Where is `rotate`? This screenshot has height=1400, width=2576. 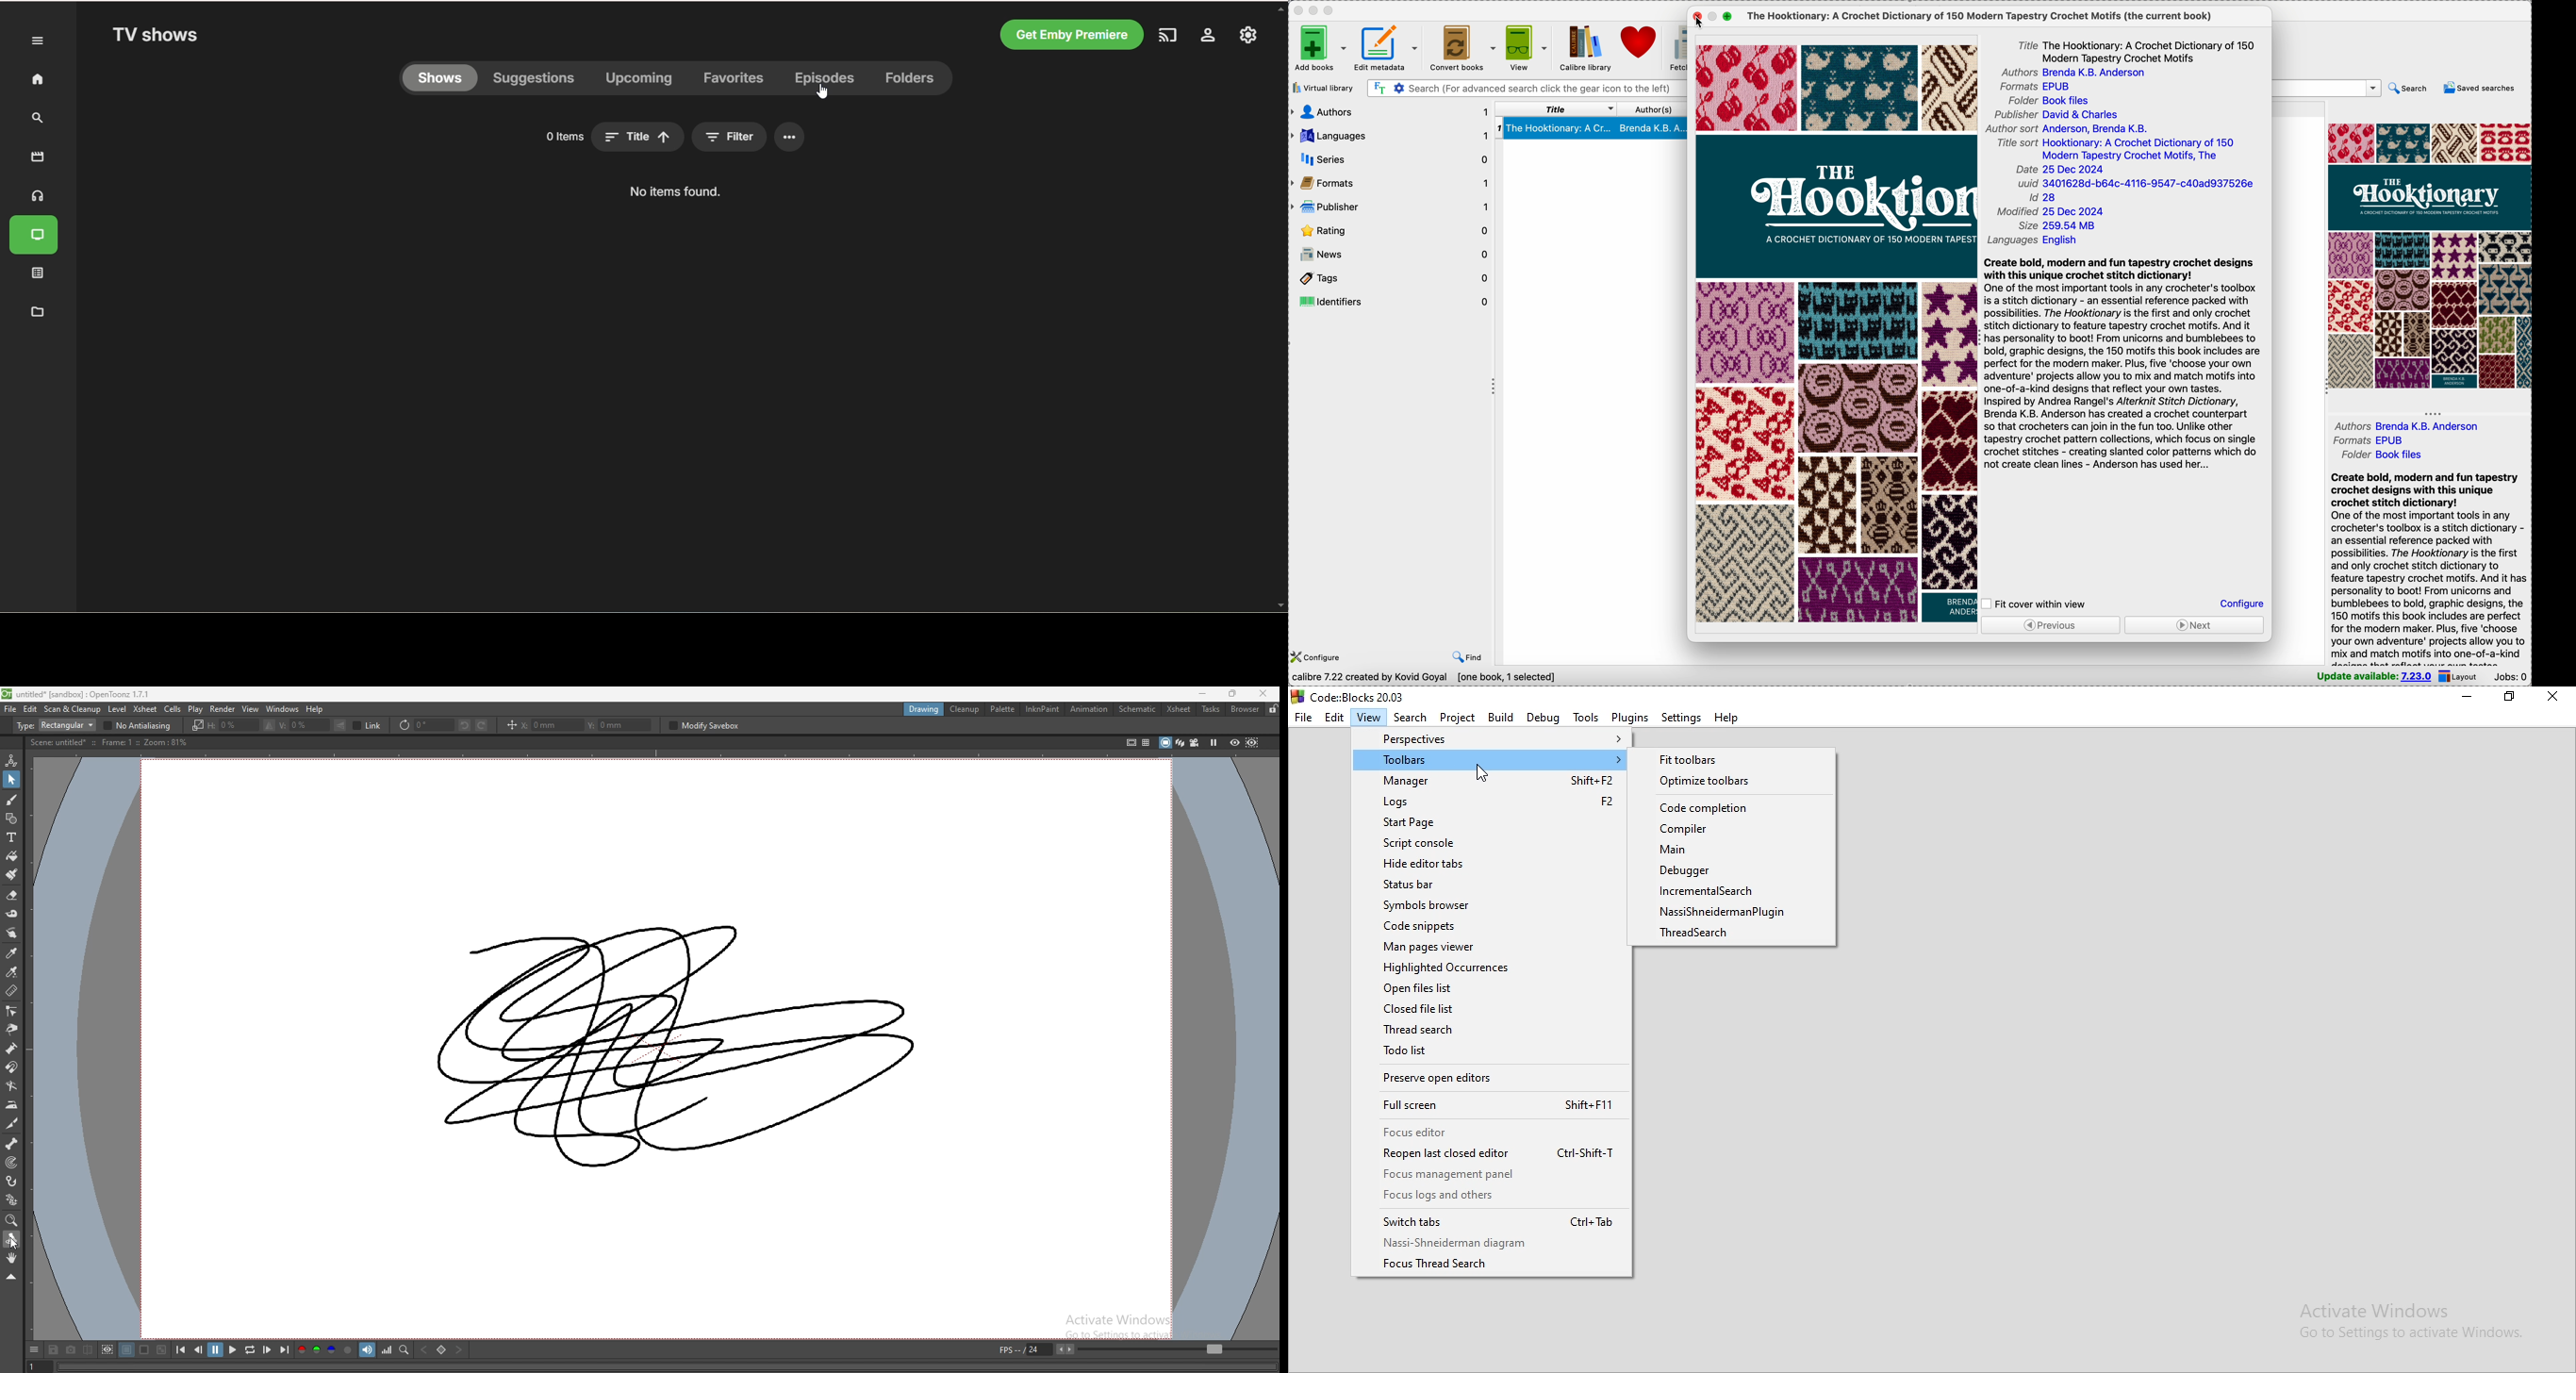 rotate is located at coordinates (11, 1240).